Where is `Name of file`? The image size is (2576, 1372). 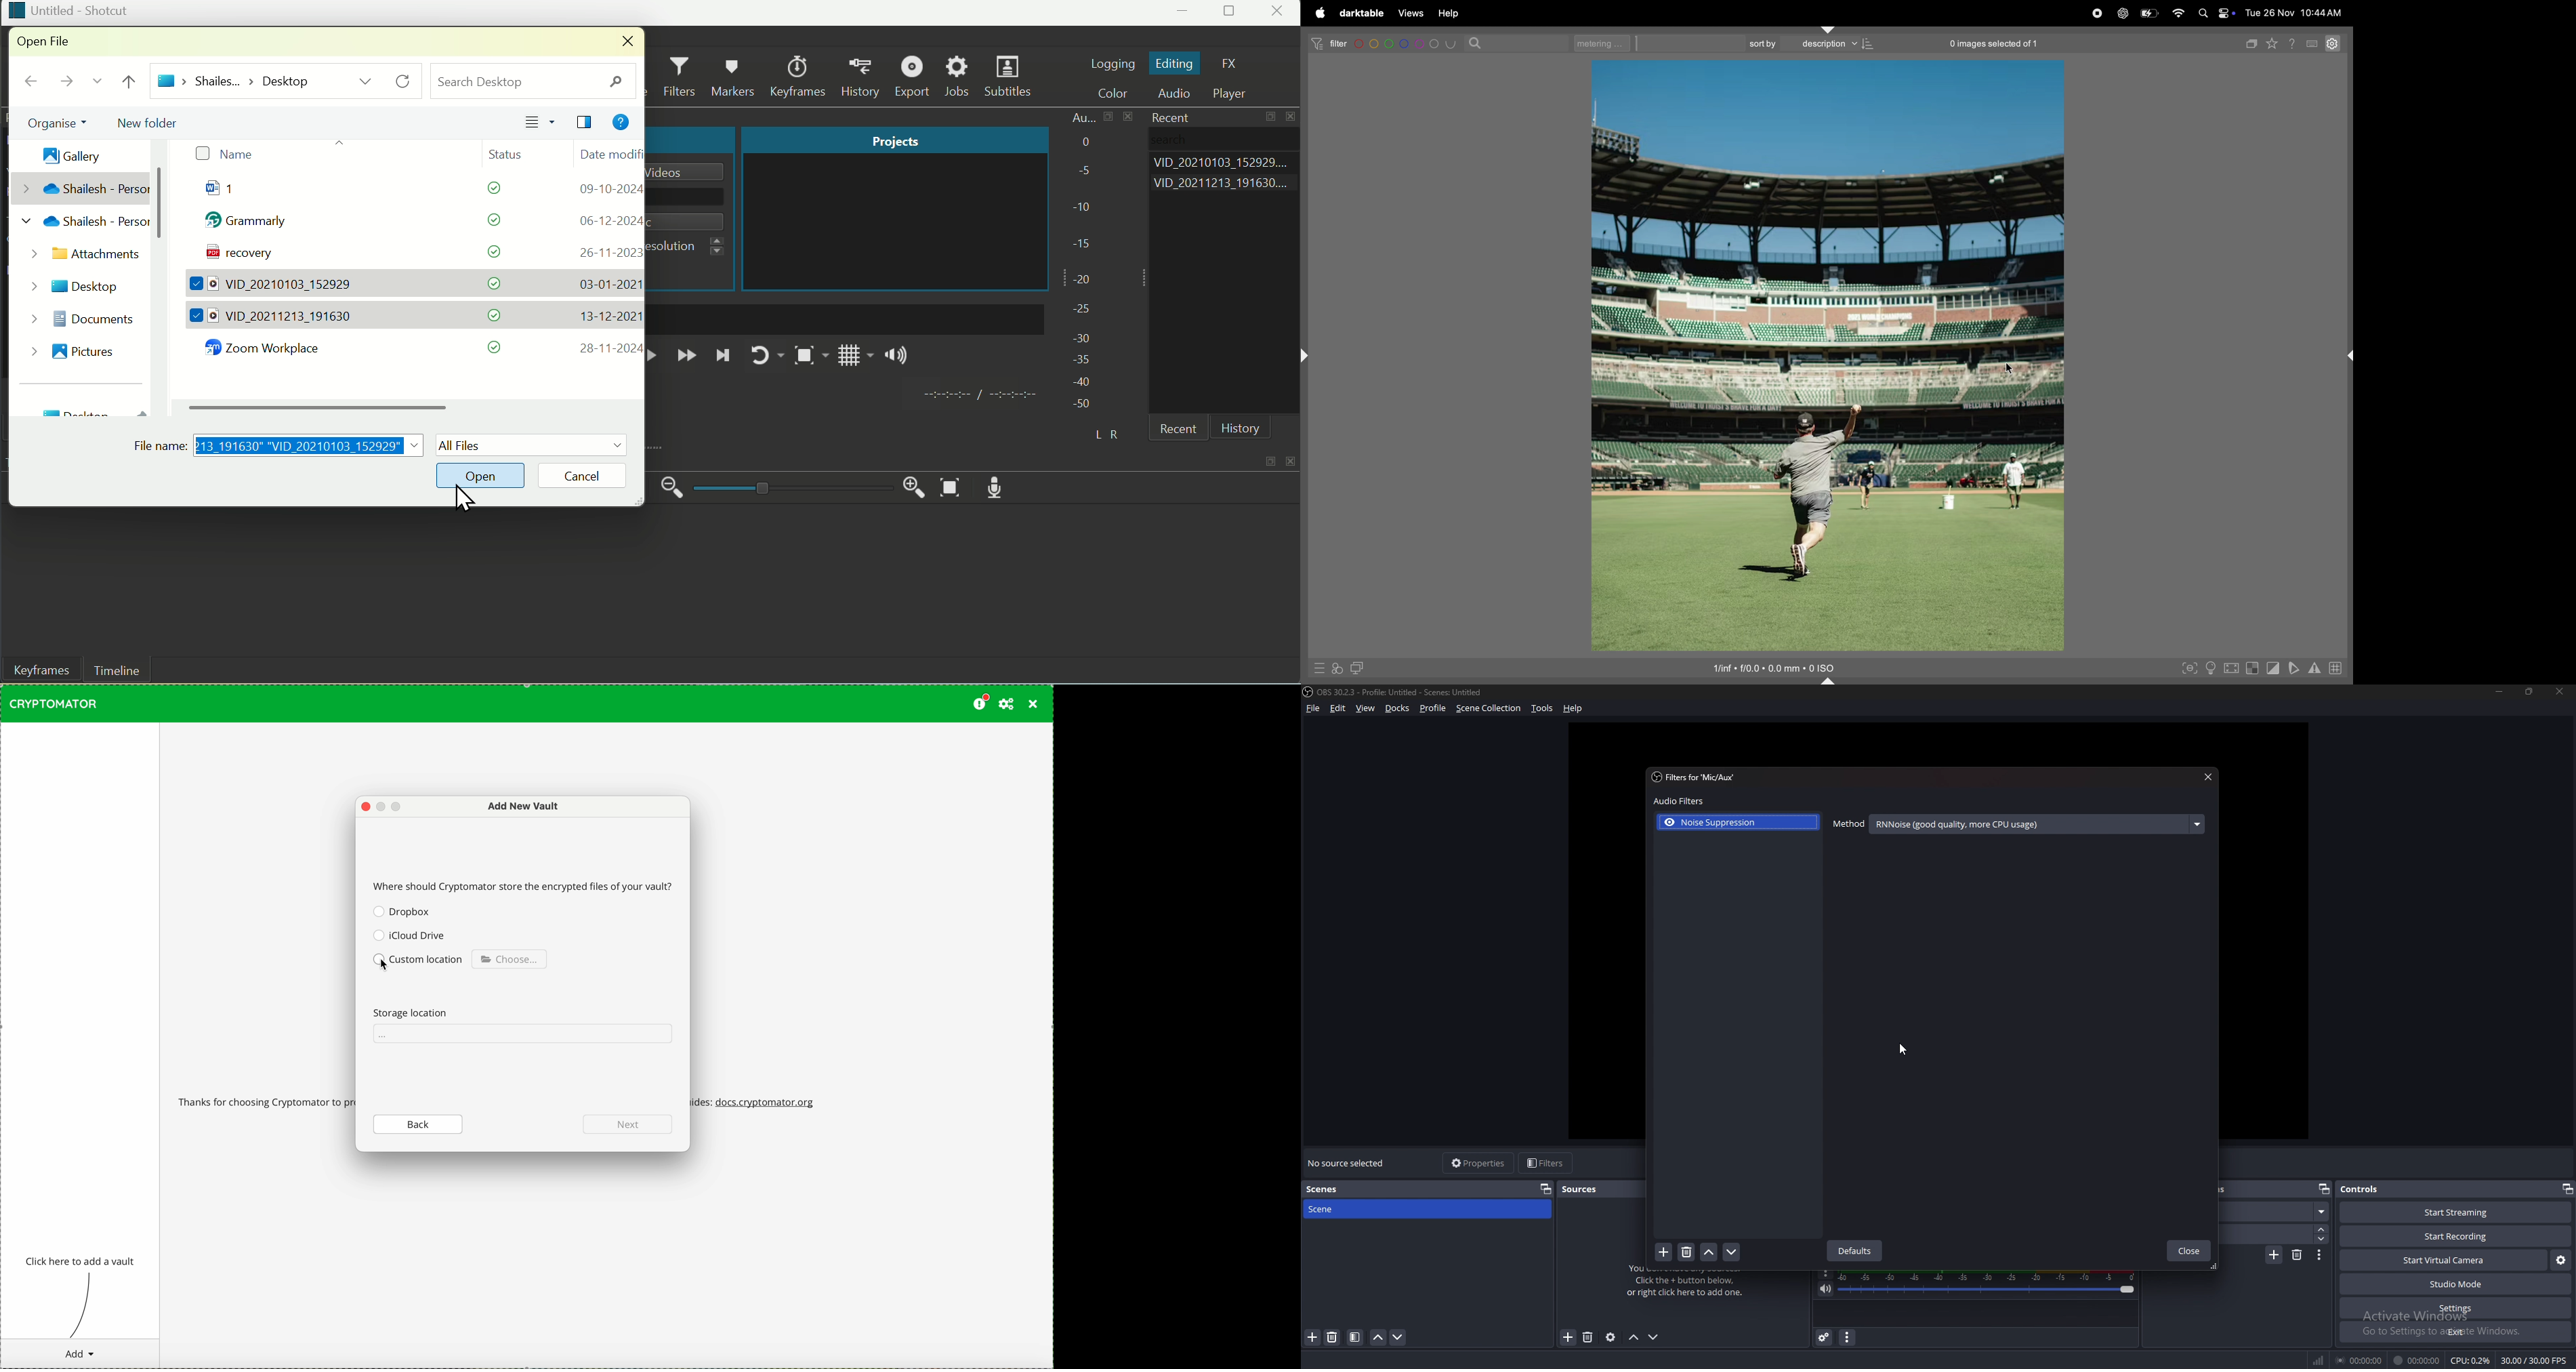 Name of file is located at coordinates (690, 171).